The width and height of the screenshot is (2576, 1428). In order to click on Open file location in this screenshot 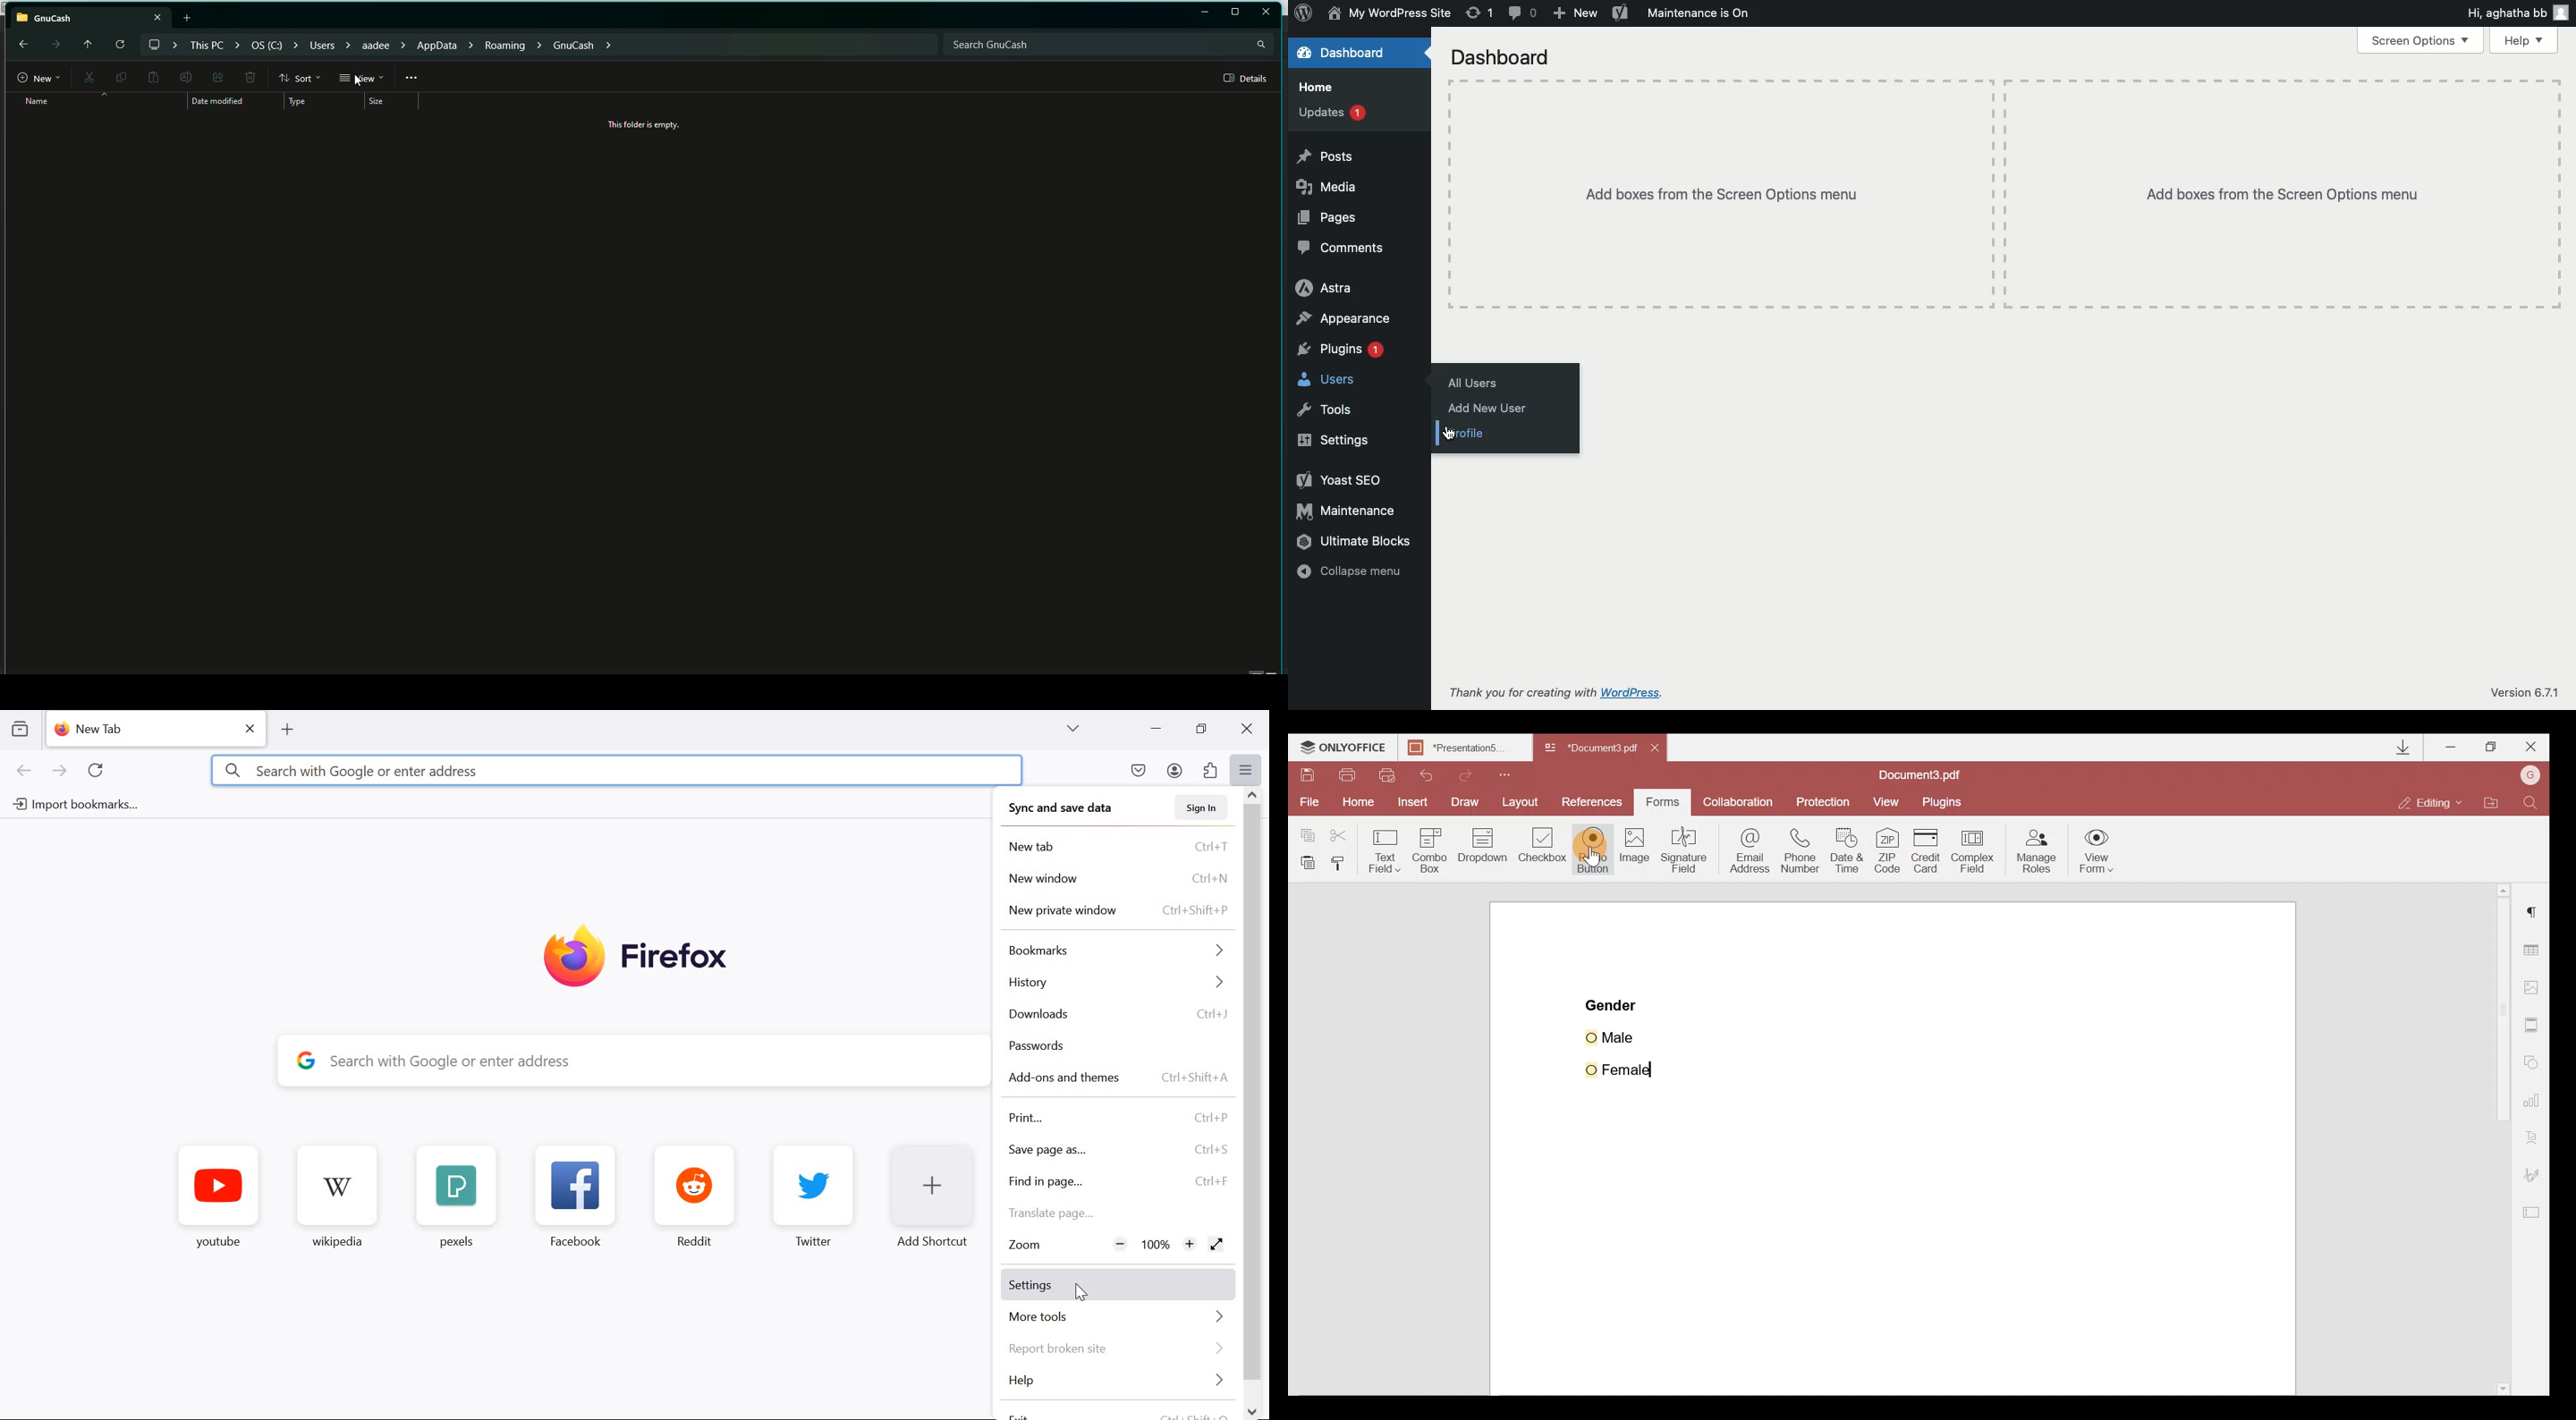, I will do `click(2498, 801)`.